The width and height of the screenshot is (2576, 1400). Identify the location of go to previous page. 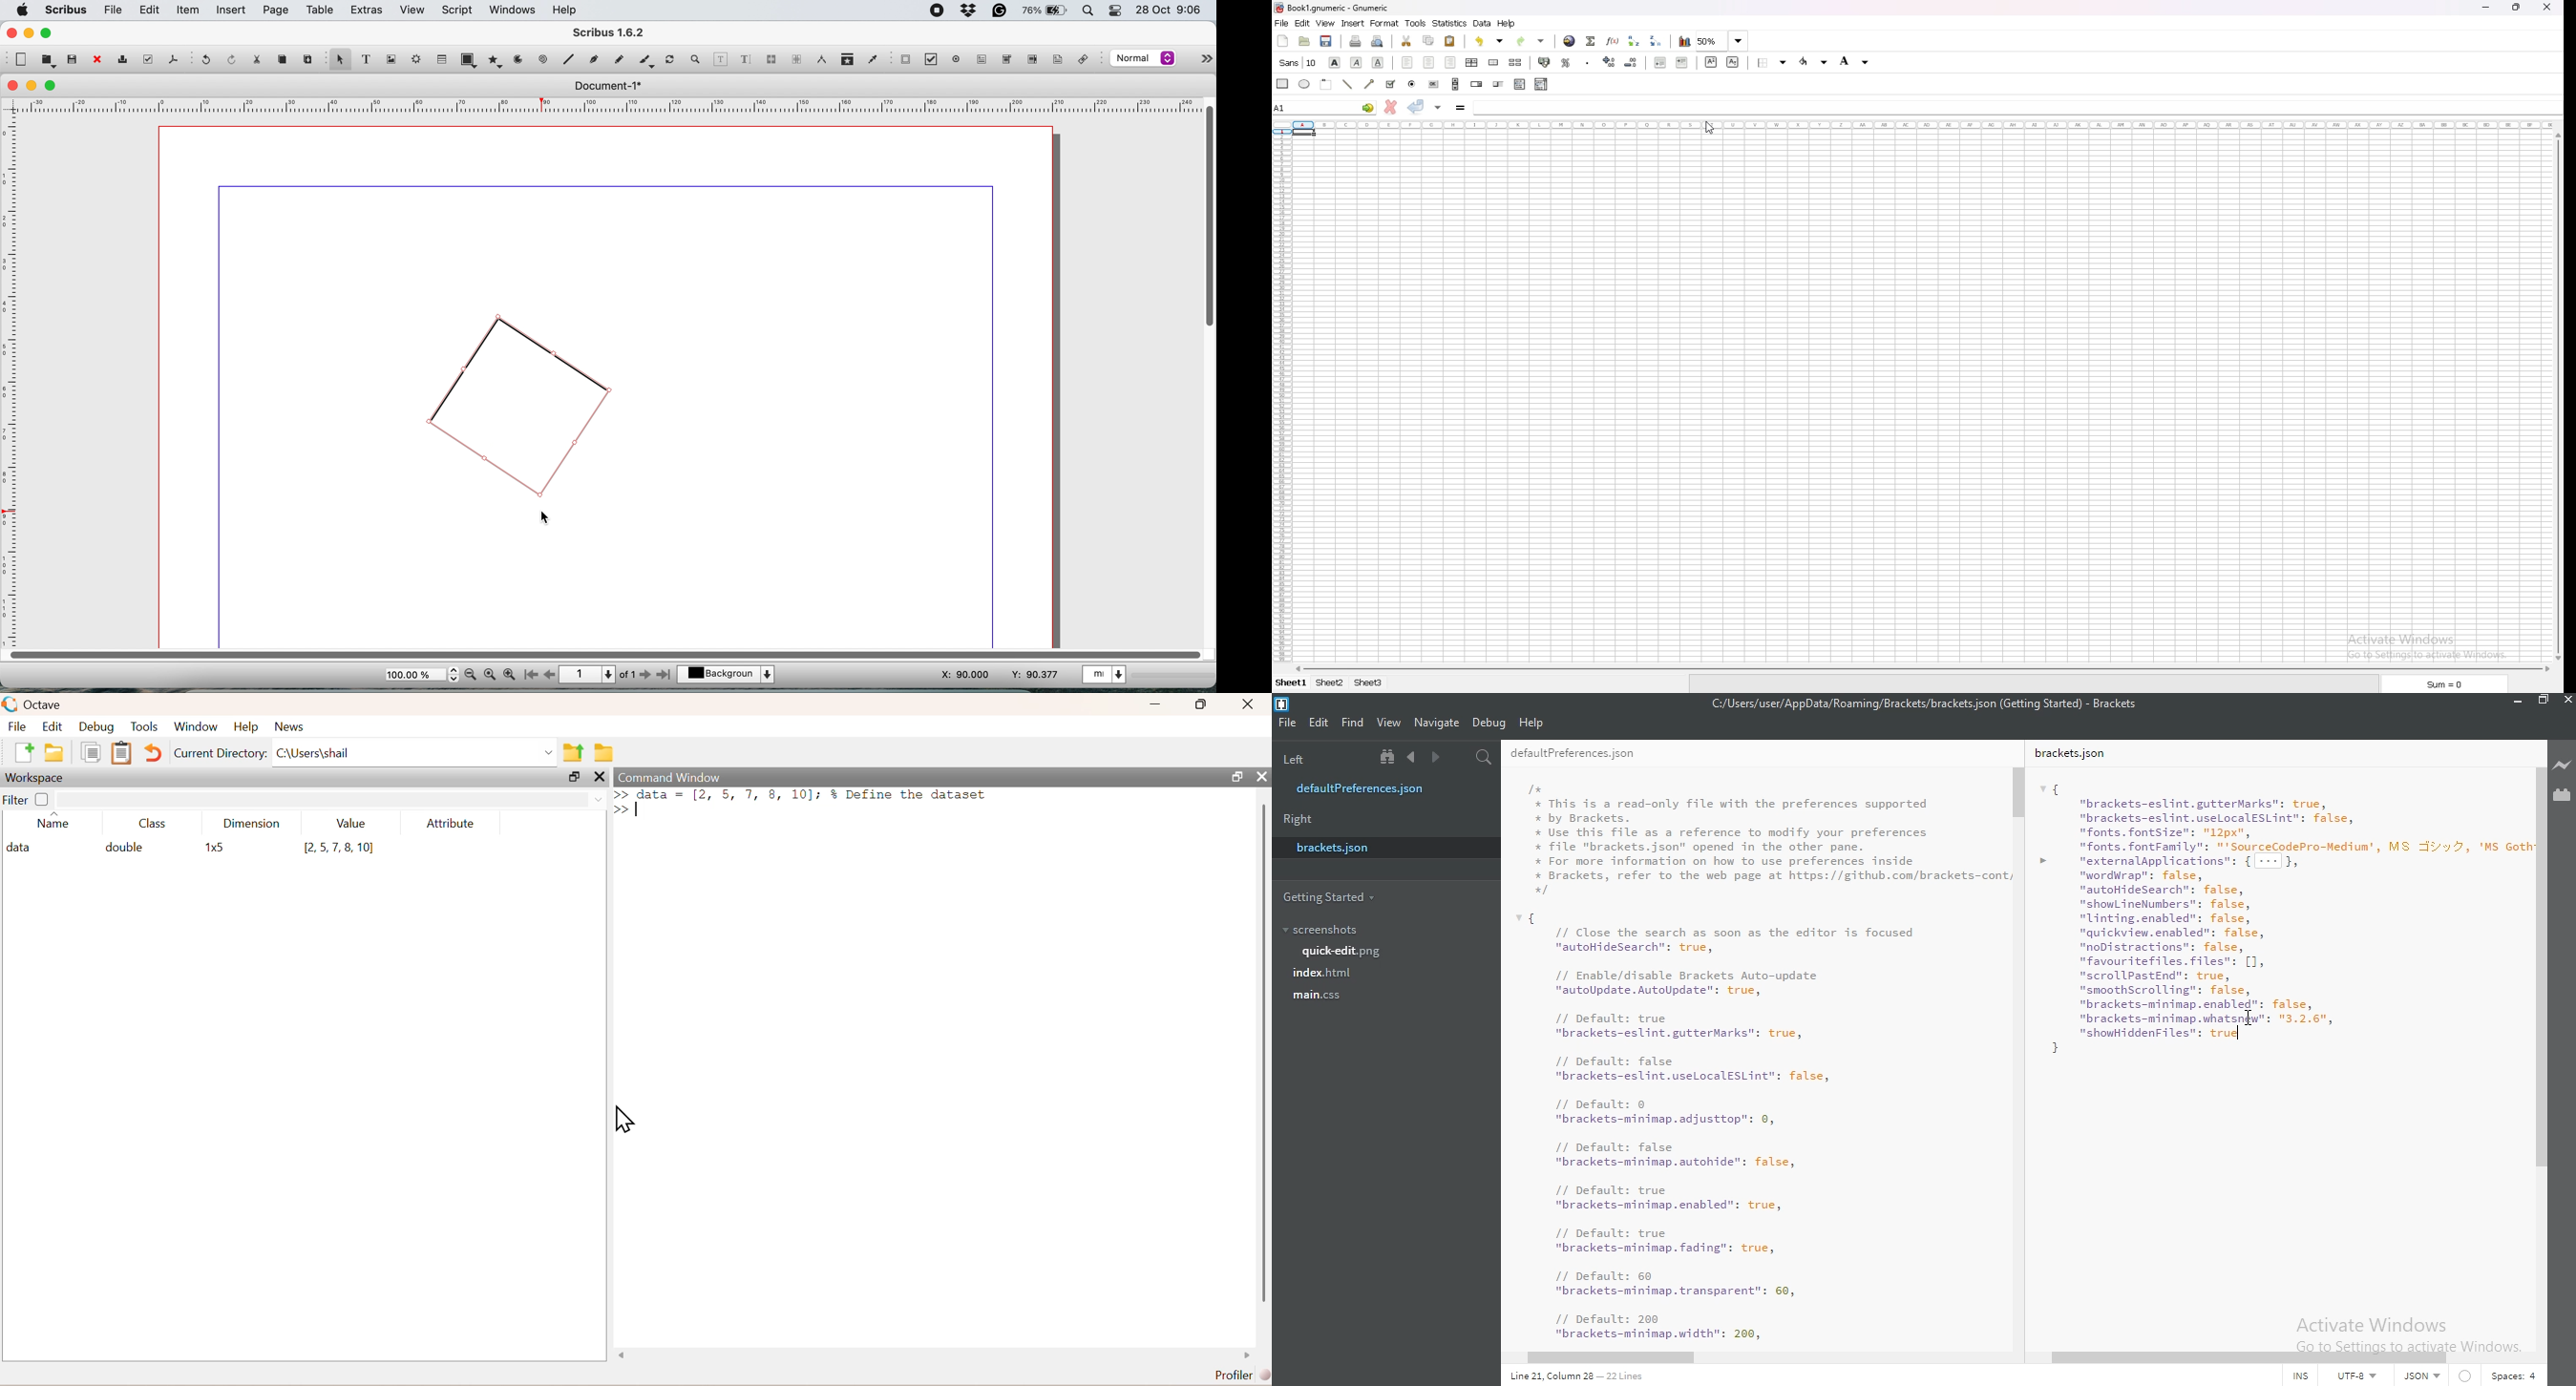
(550, 674).